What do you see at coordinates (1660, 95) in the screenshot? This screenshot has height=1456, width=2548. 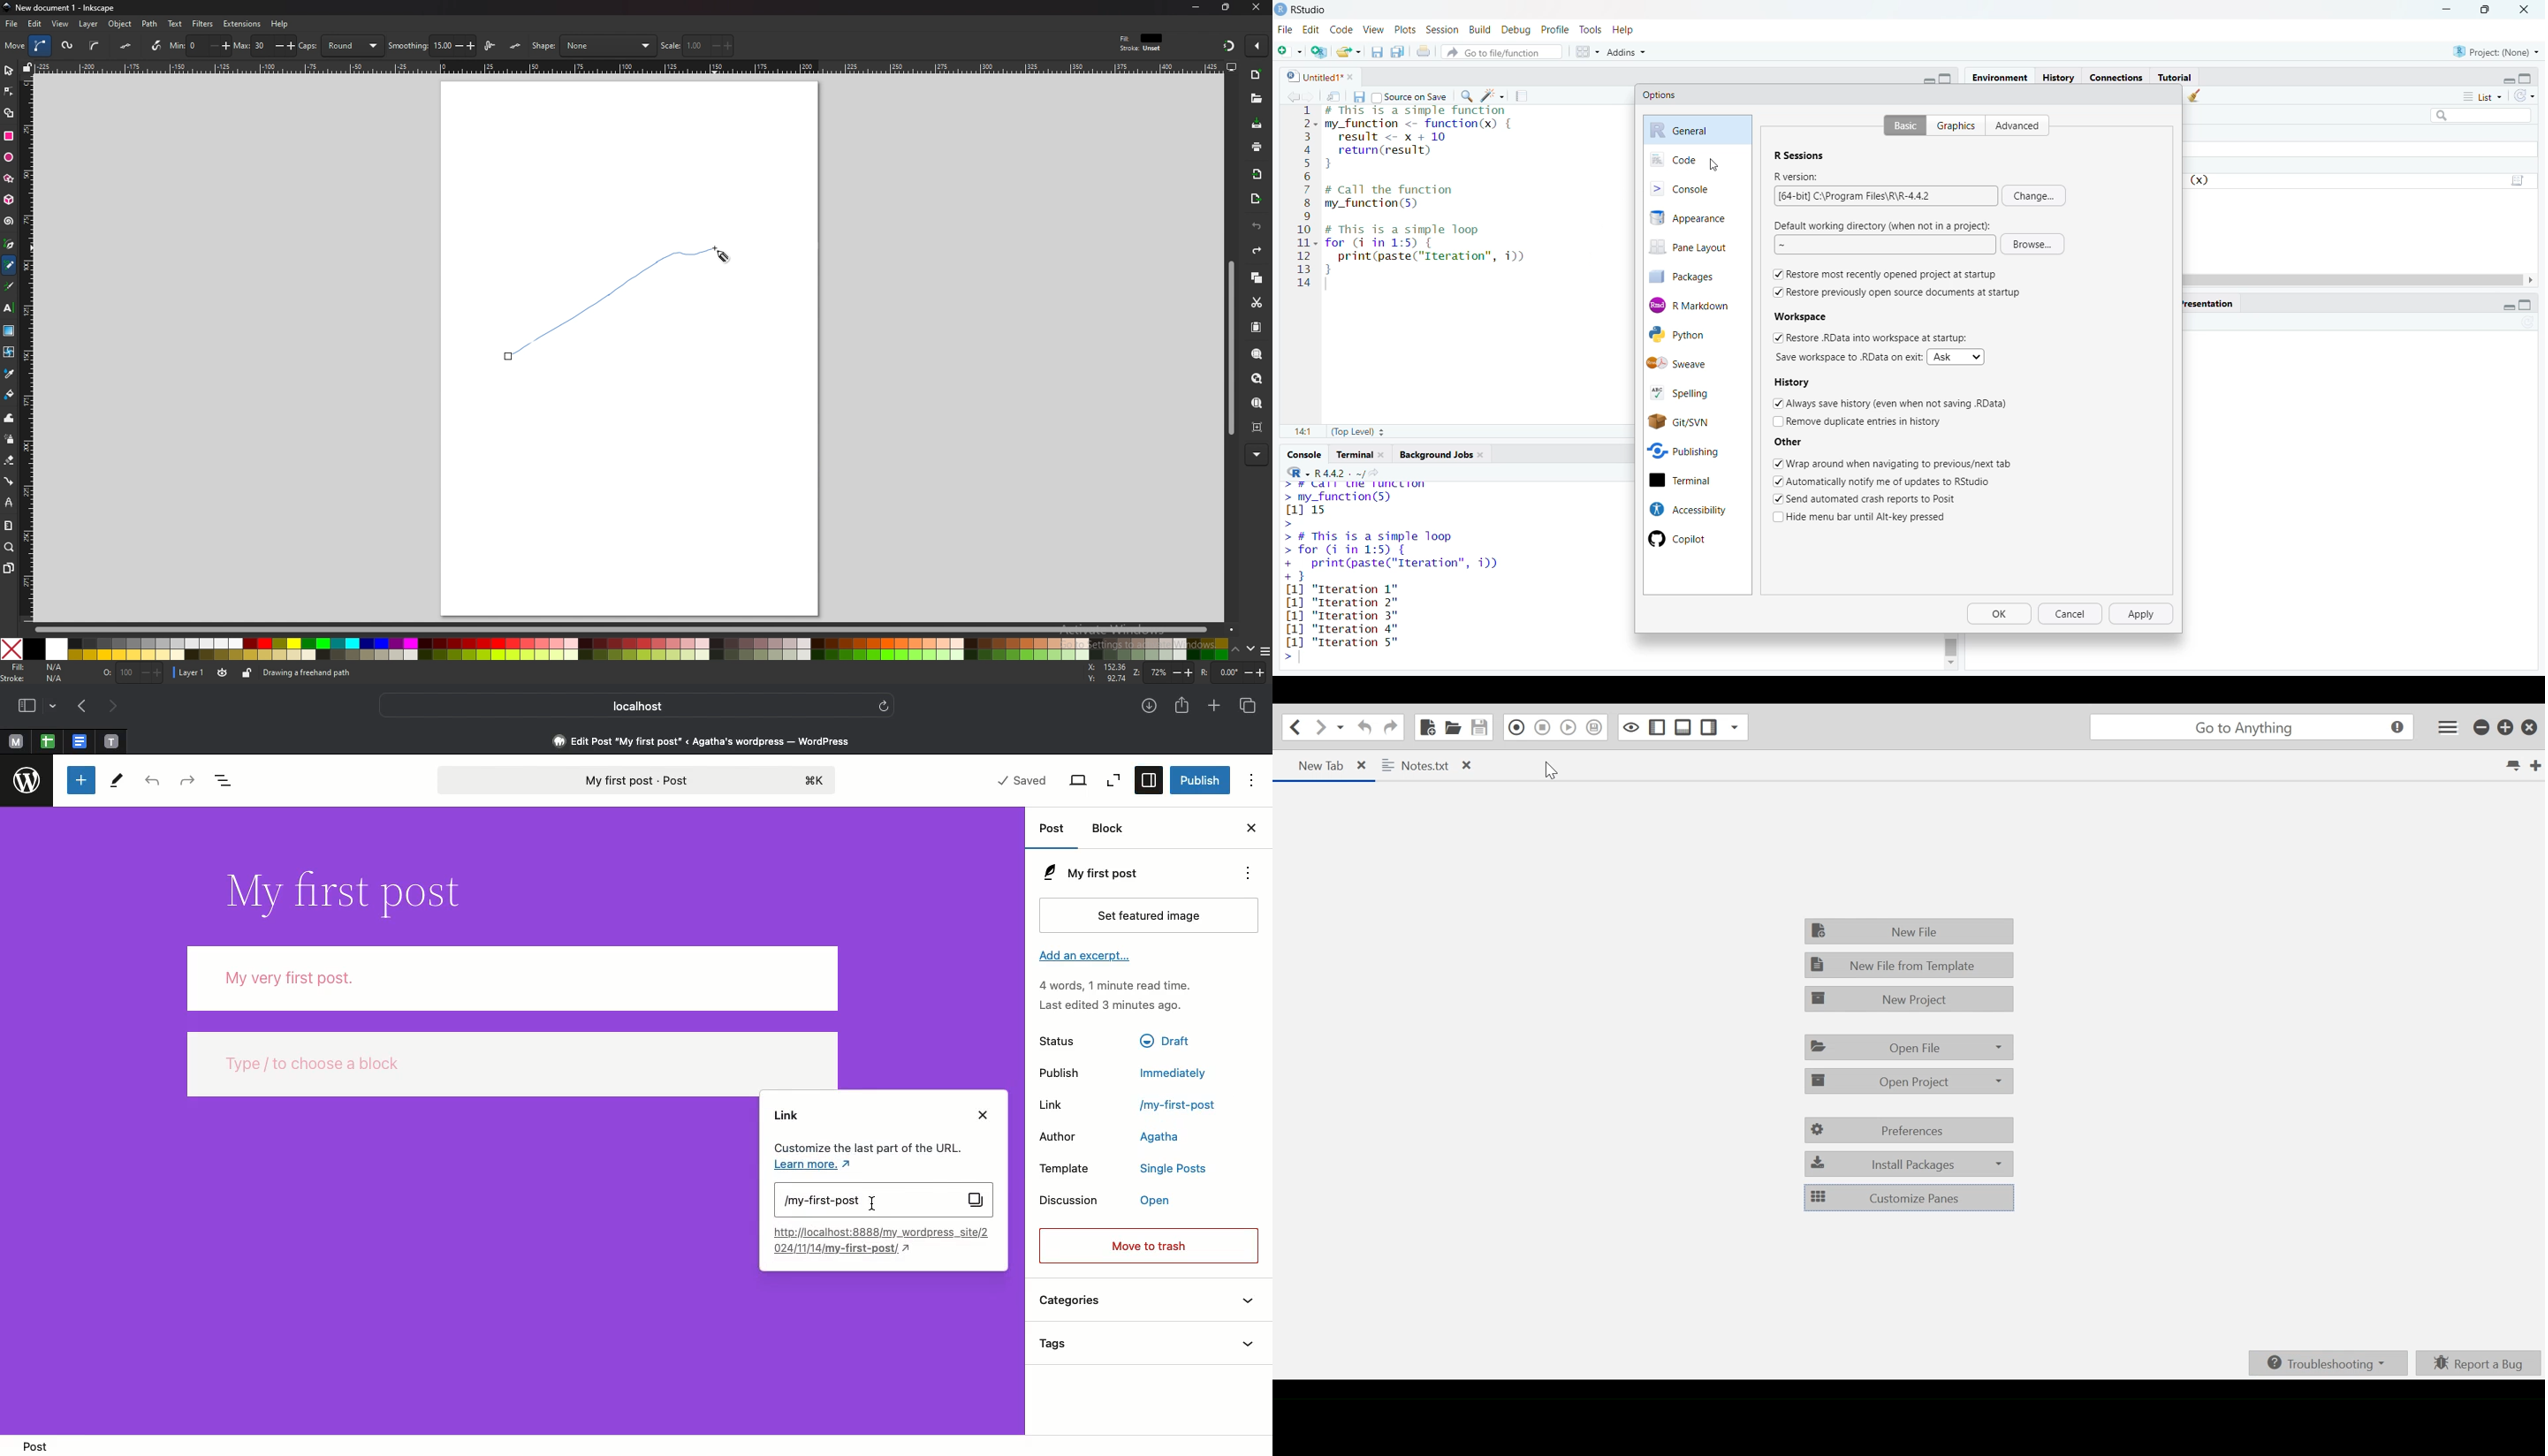 I see `Options` at bounding box center [1660, 95].